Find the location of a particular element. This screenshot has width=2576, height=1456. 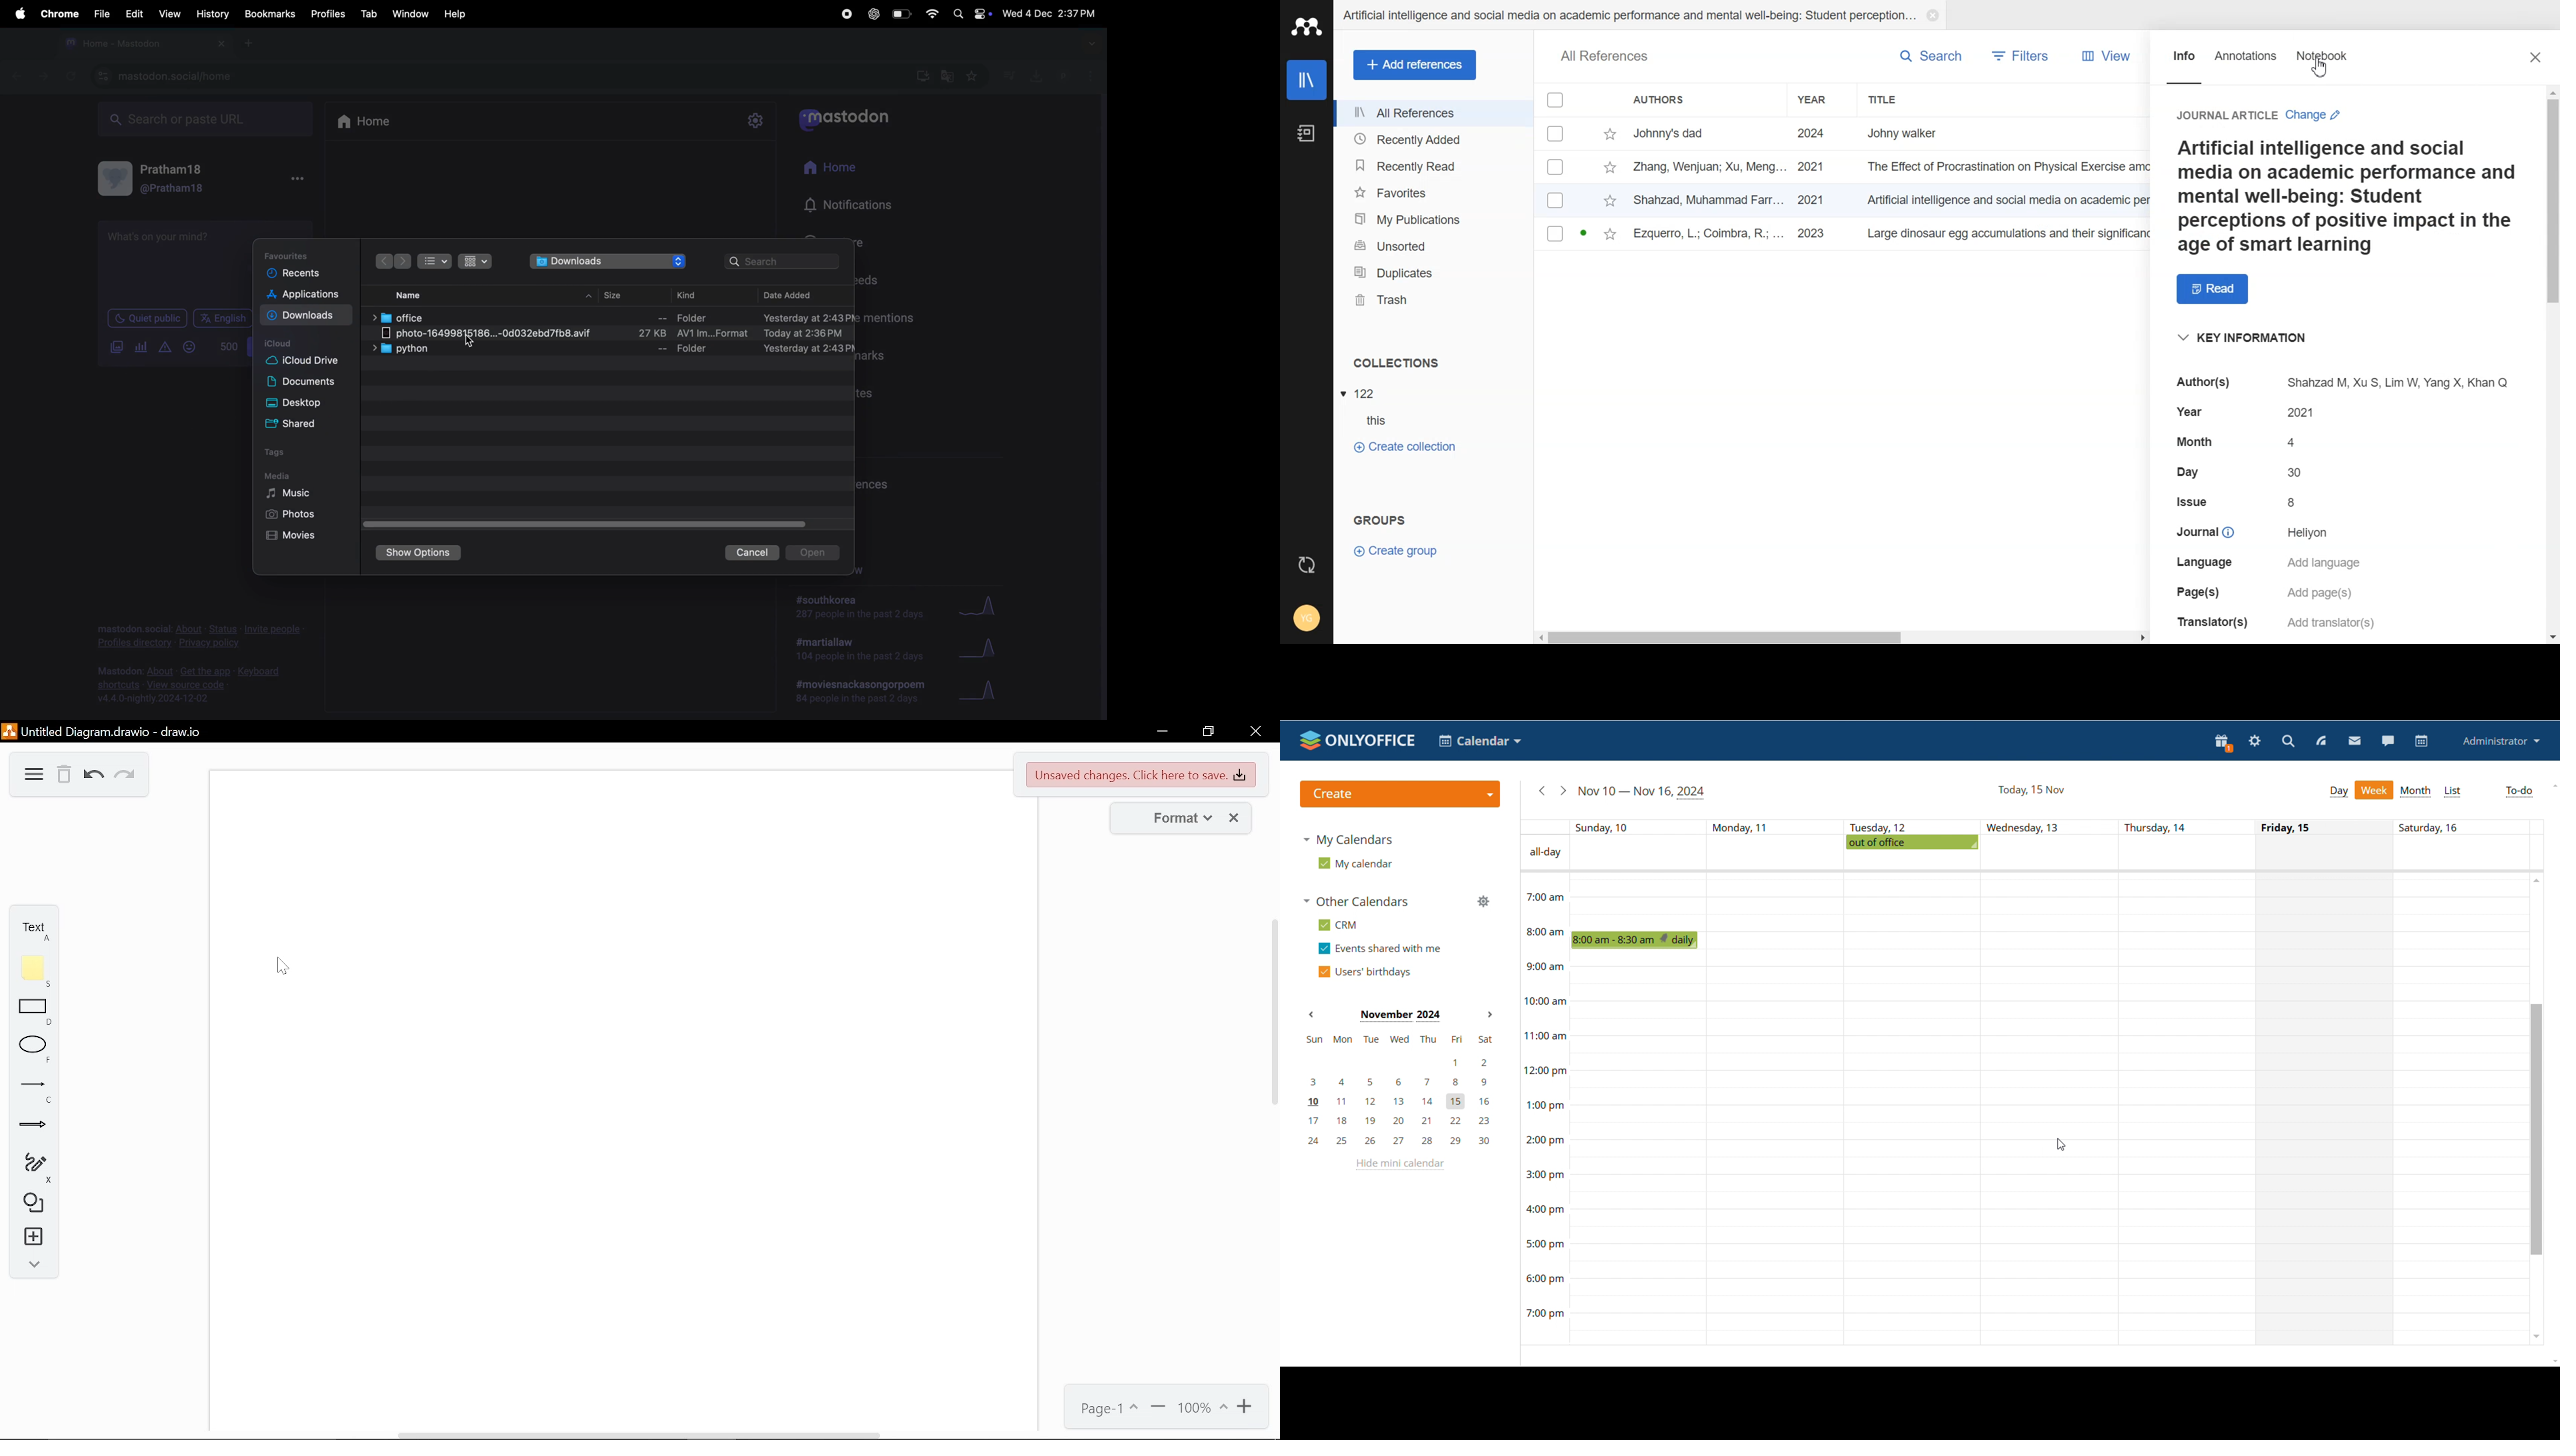

Favorites is located at coordinates (1433, 193).